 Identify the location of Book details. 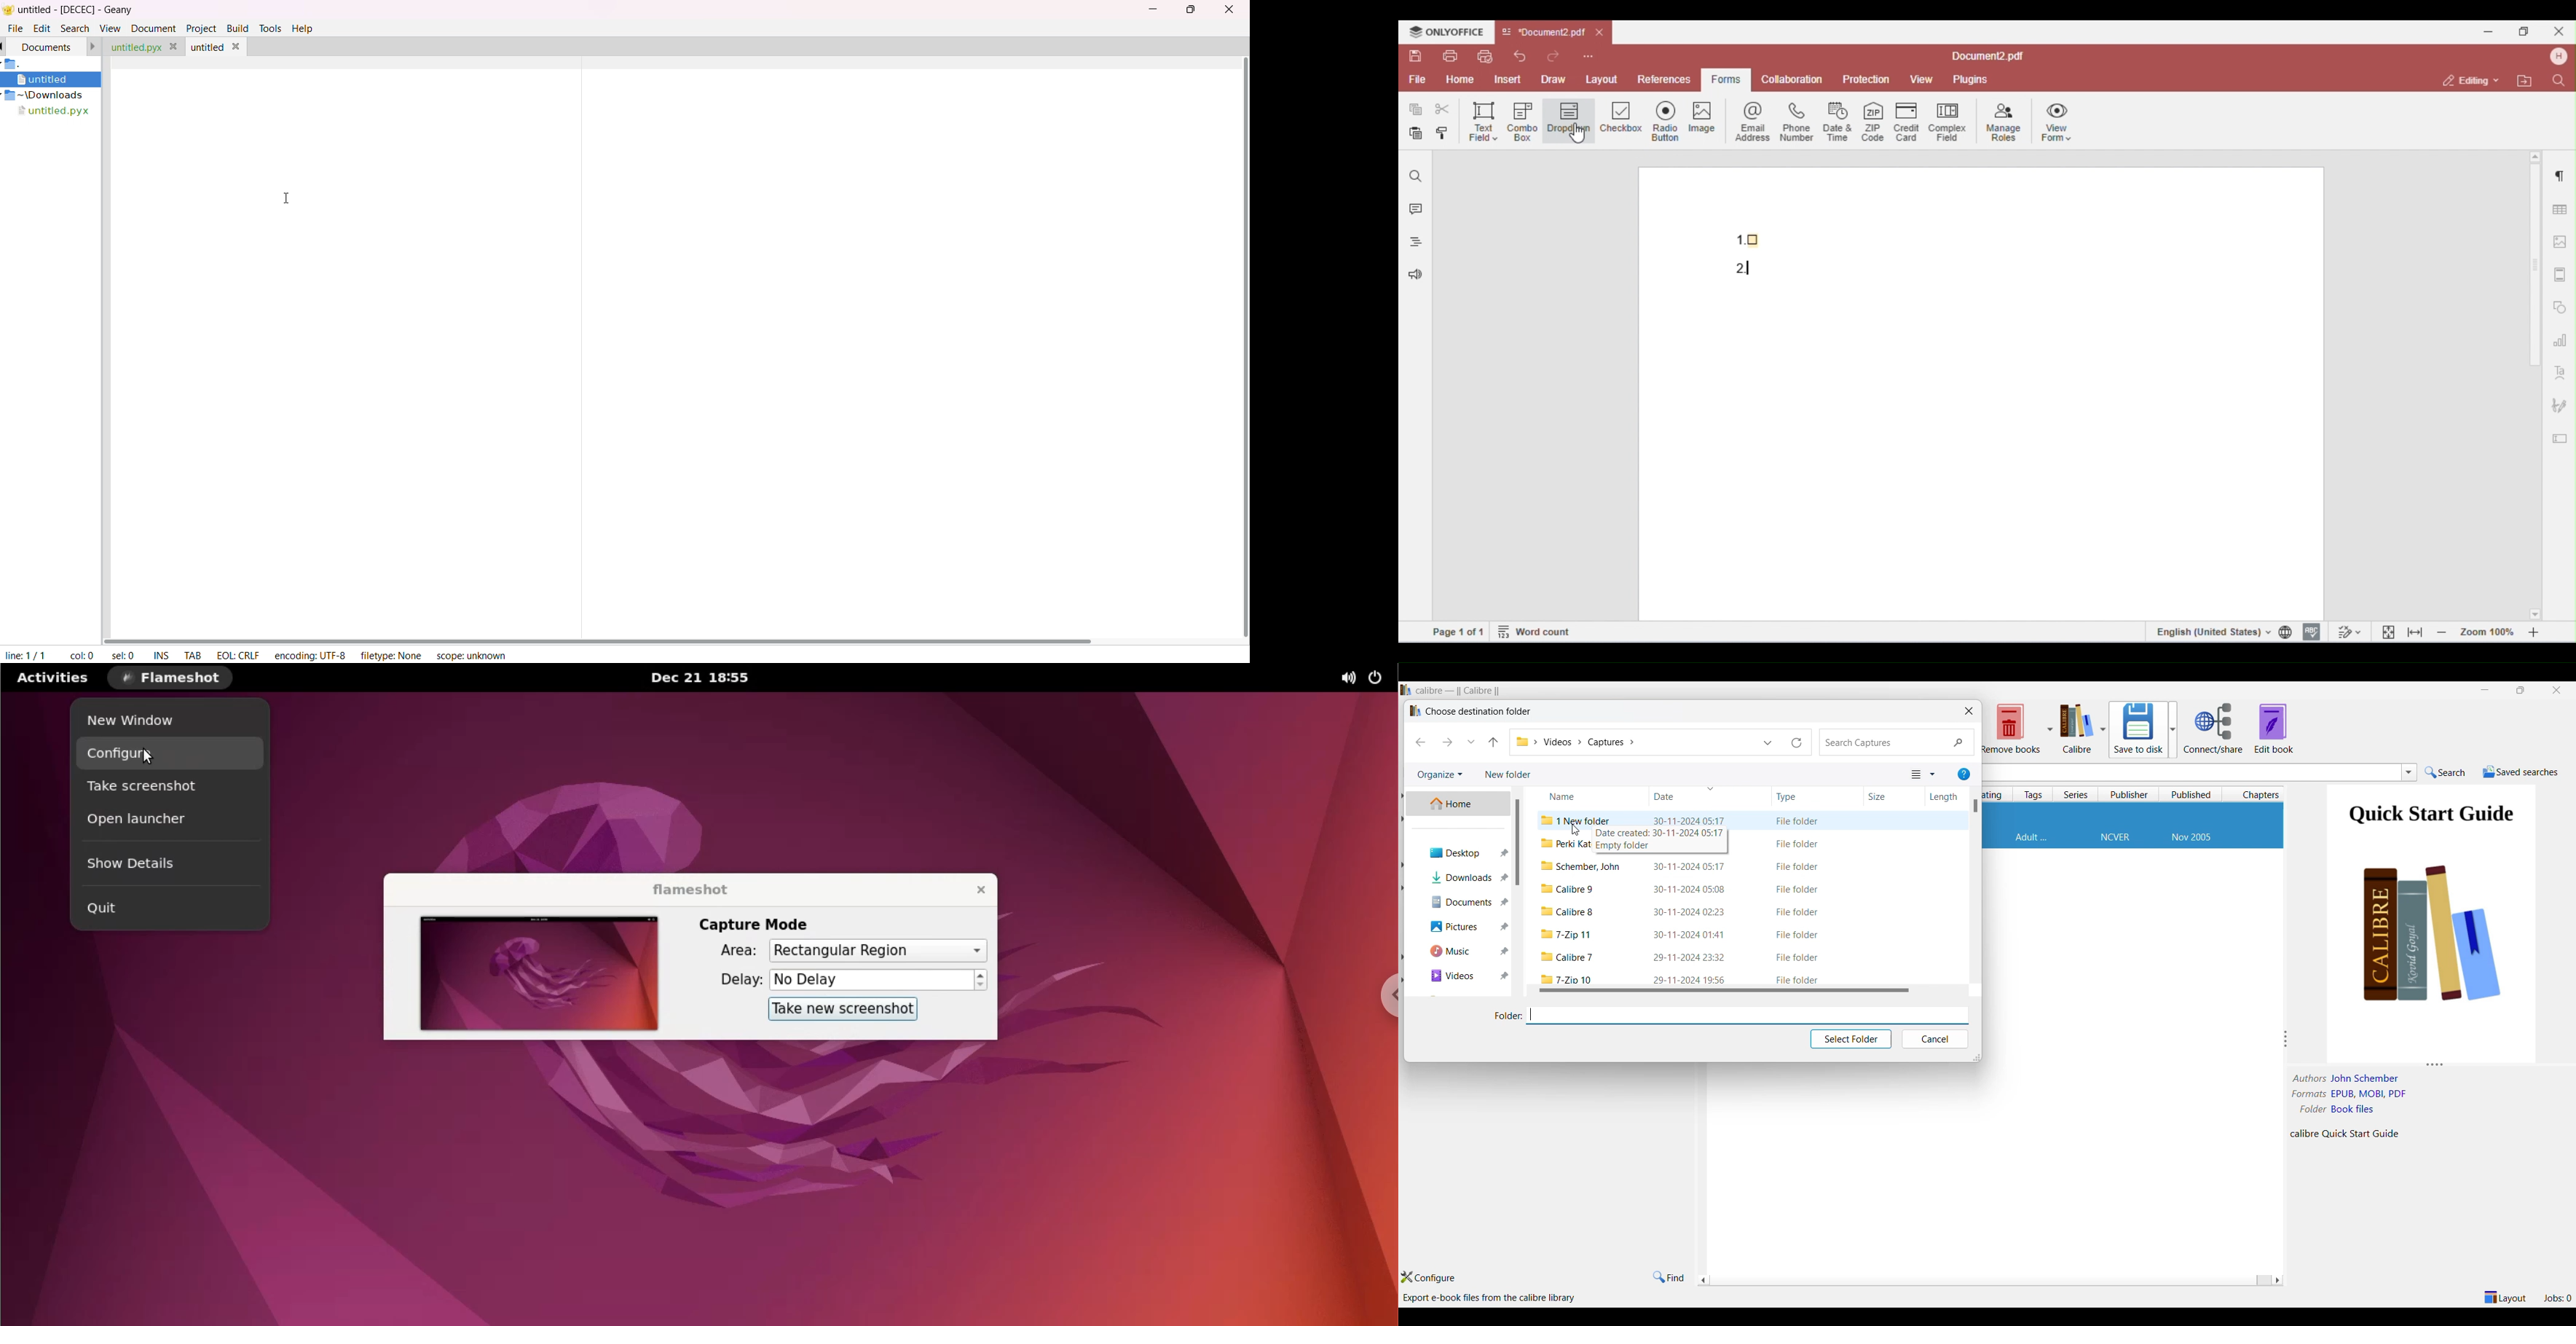
(2354, 1106).